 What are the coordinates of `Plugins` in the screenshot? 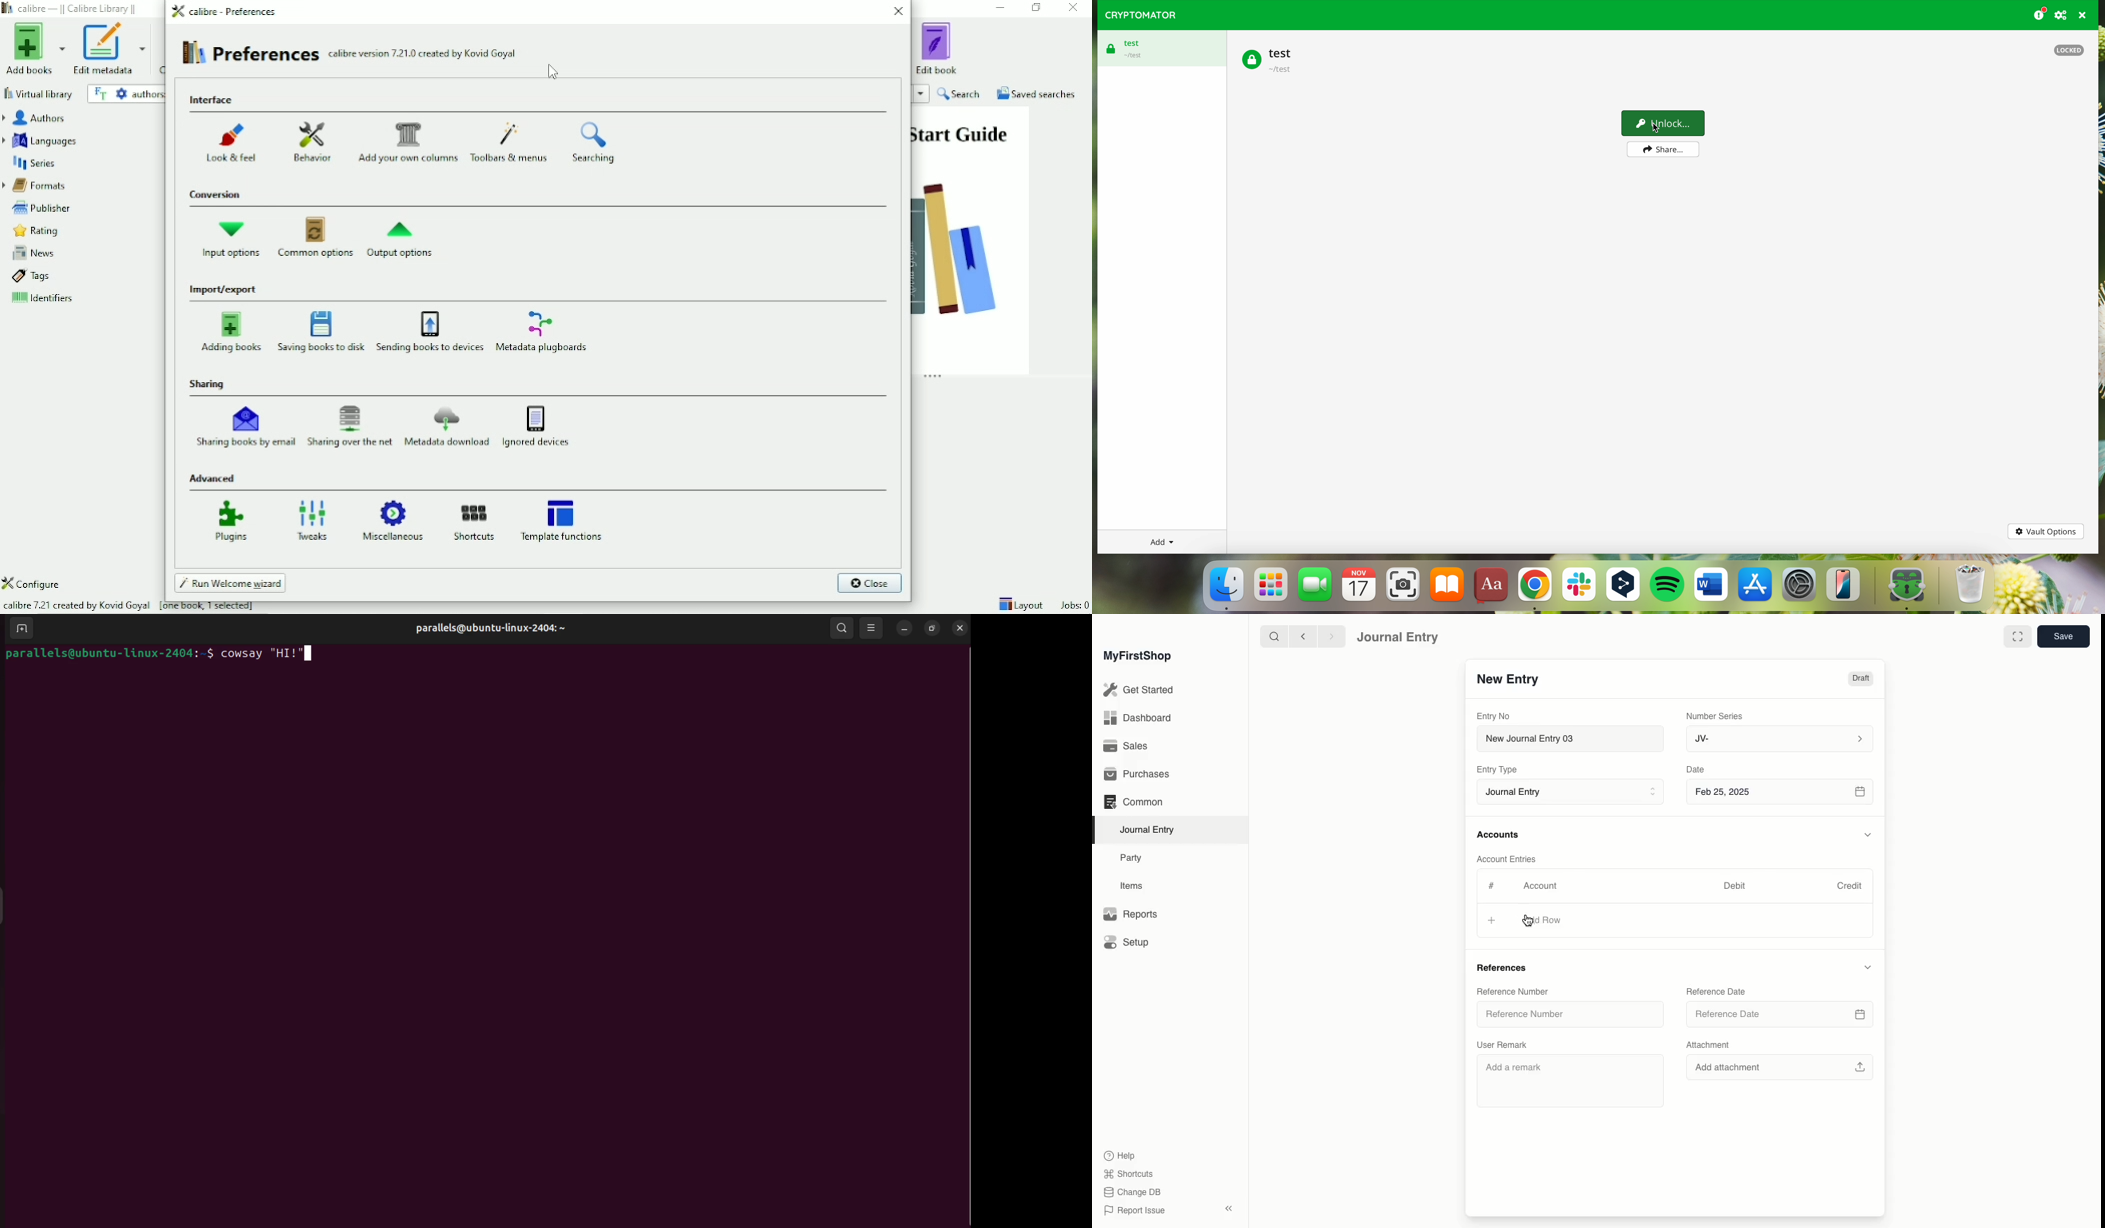 It's located at (230, 520).